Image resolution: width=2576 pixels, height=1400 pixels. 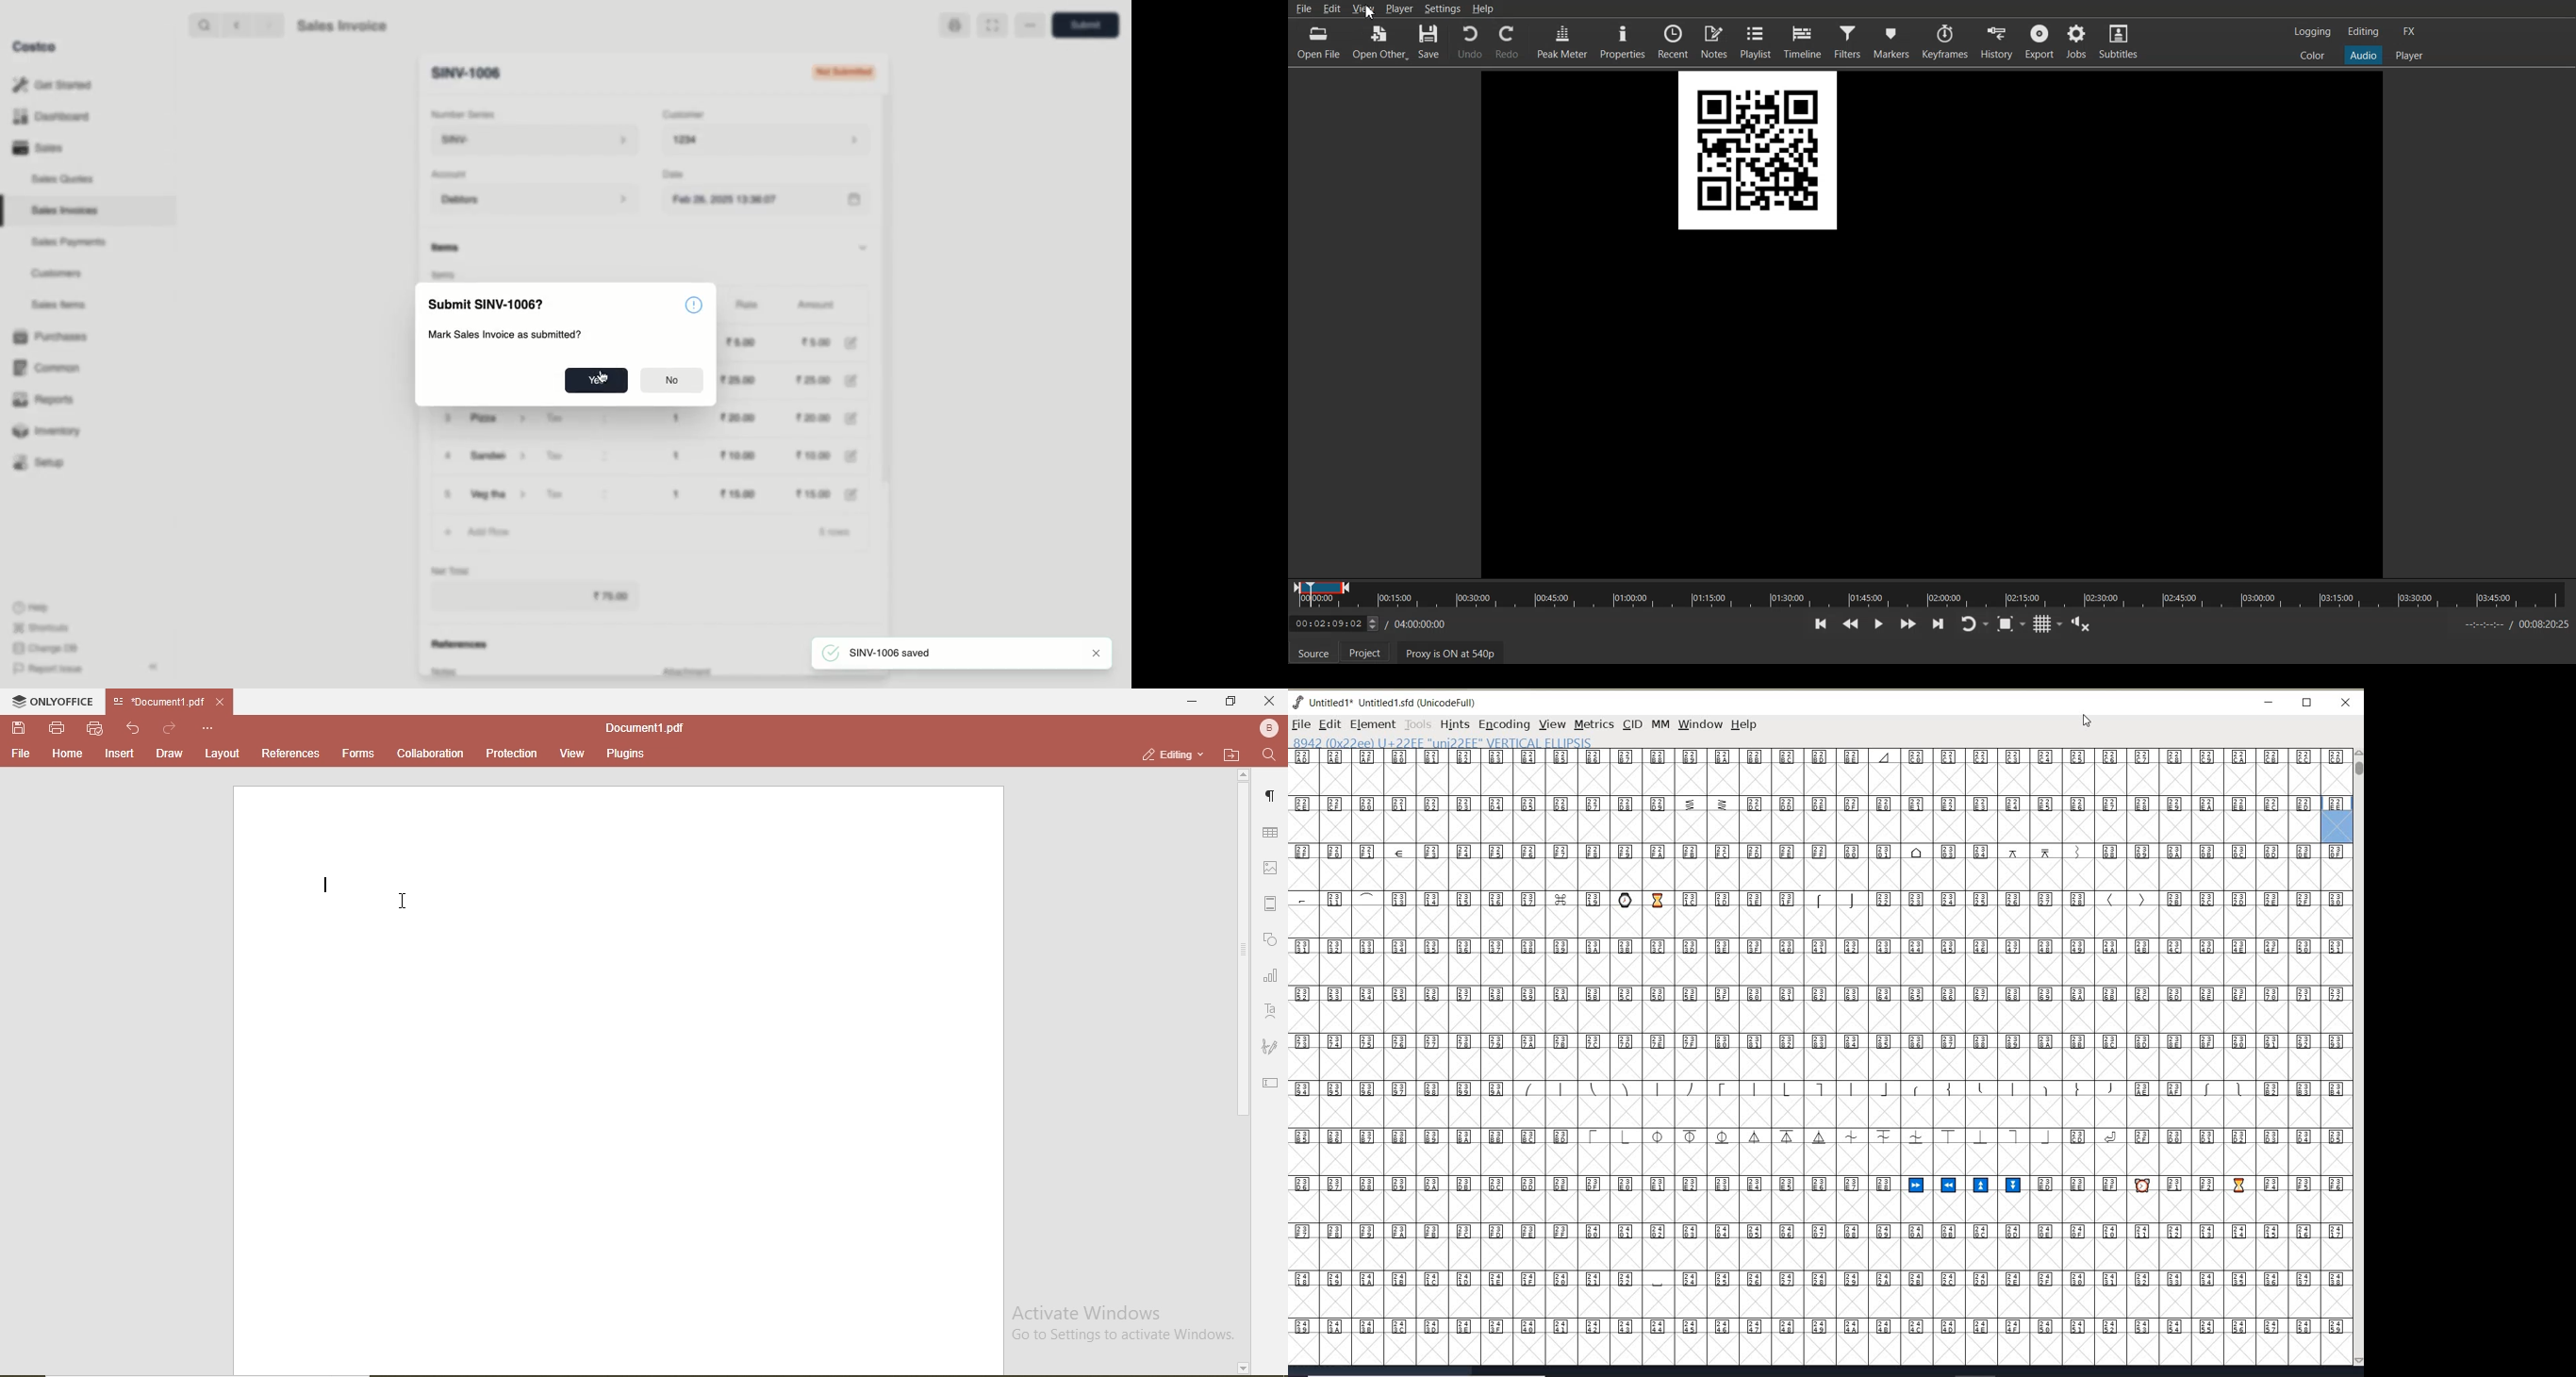 What do you see at coordinates (2269, 702) in the screenshot?
I see `minimize` at bounding box center [2269, 702].